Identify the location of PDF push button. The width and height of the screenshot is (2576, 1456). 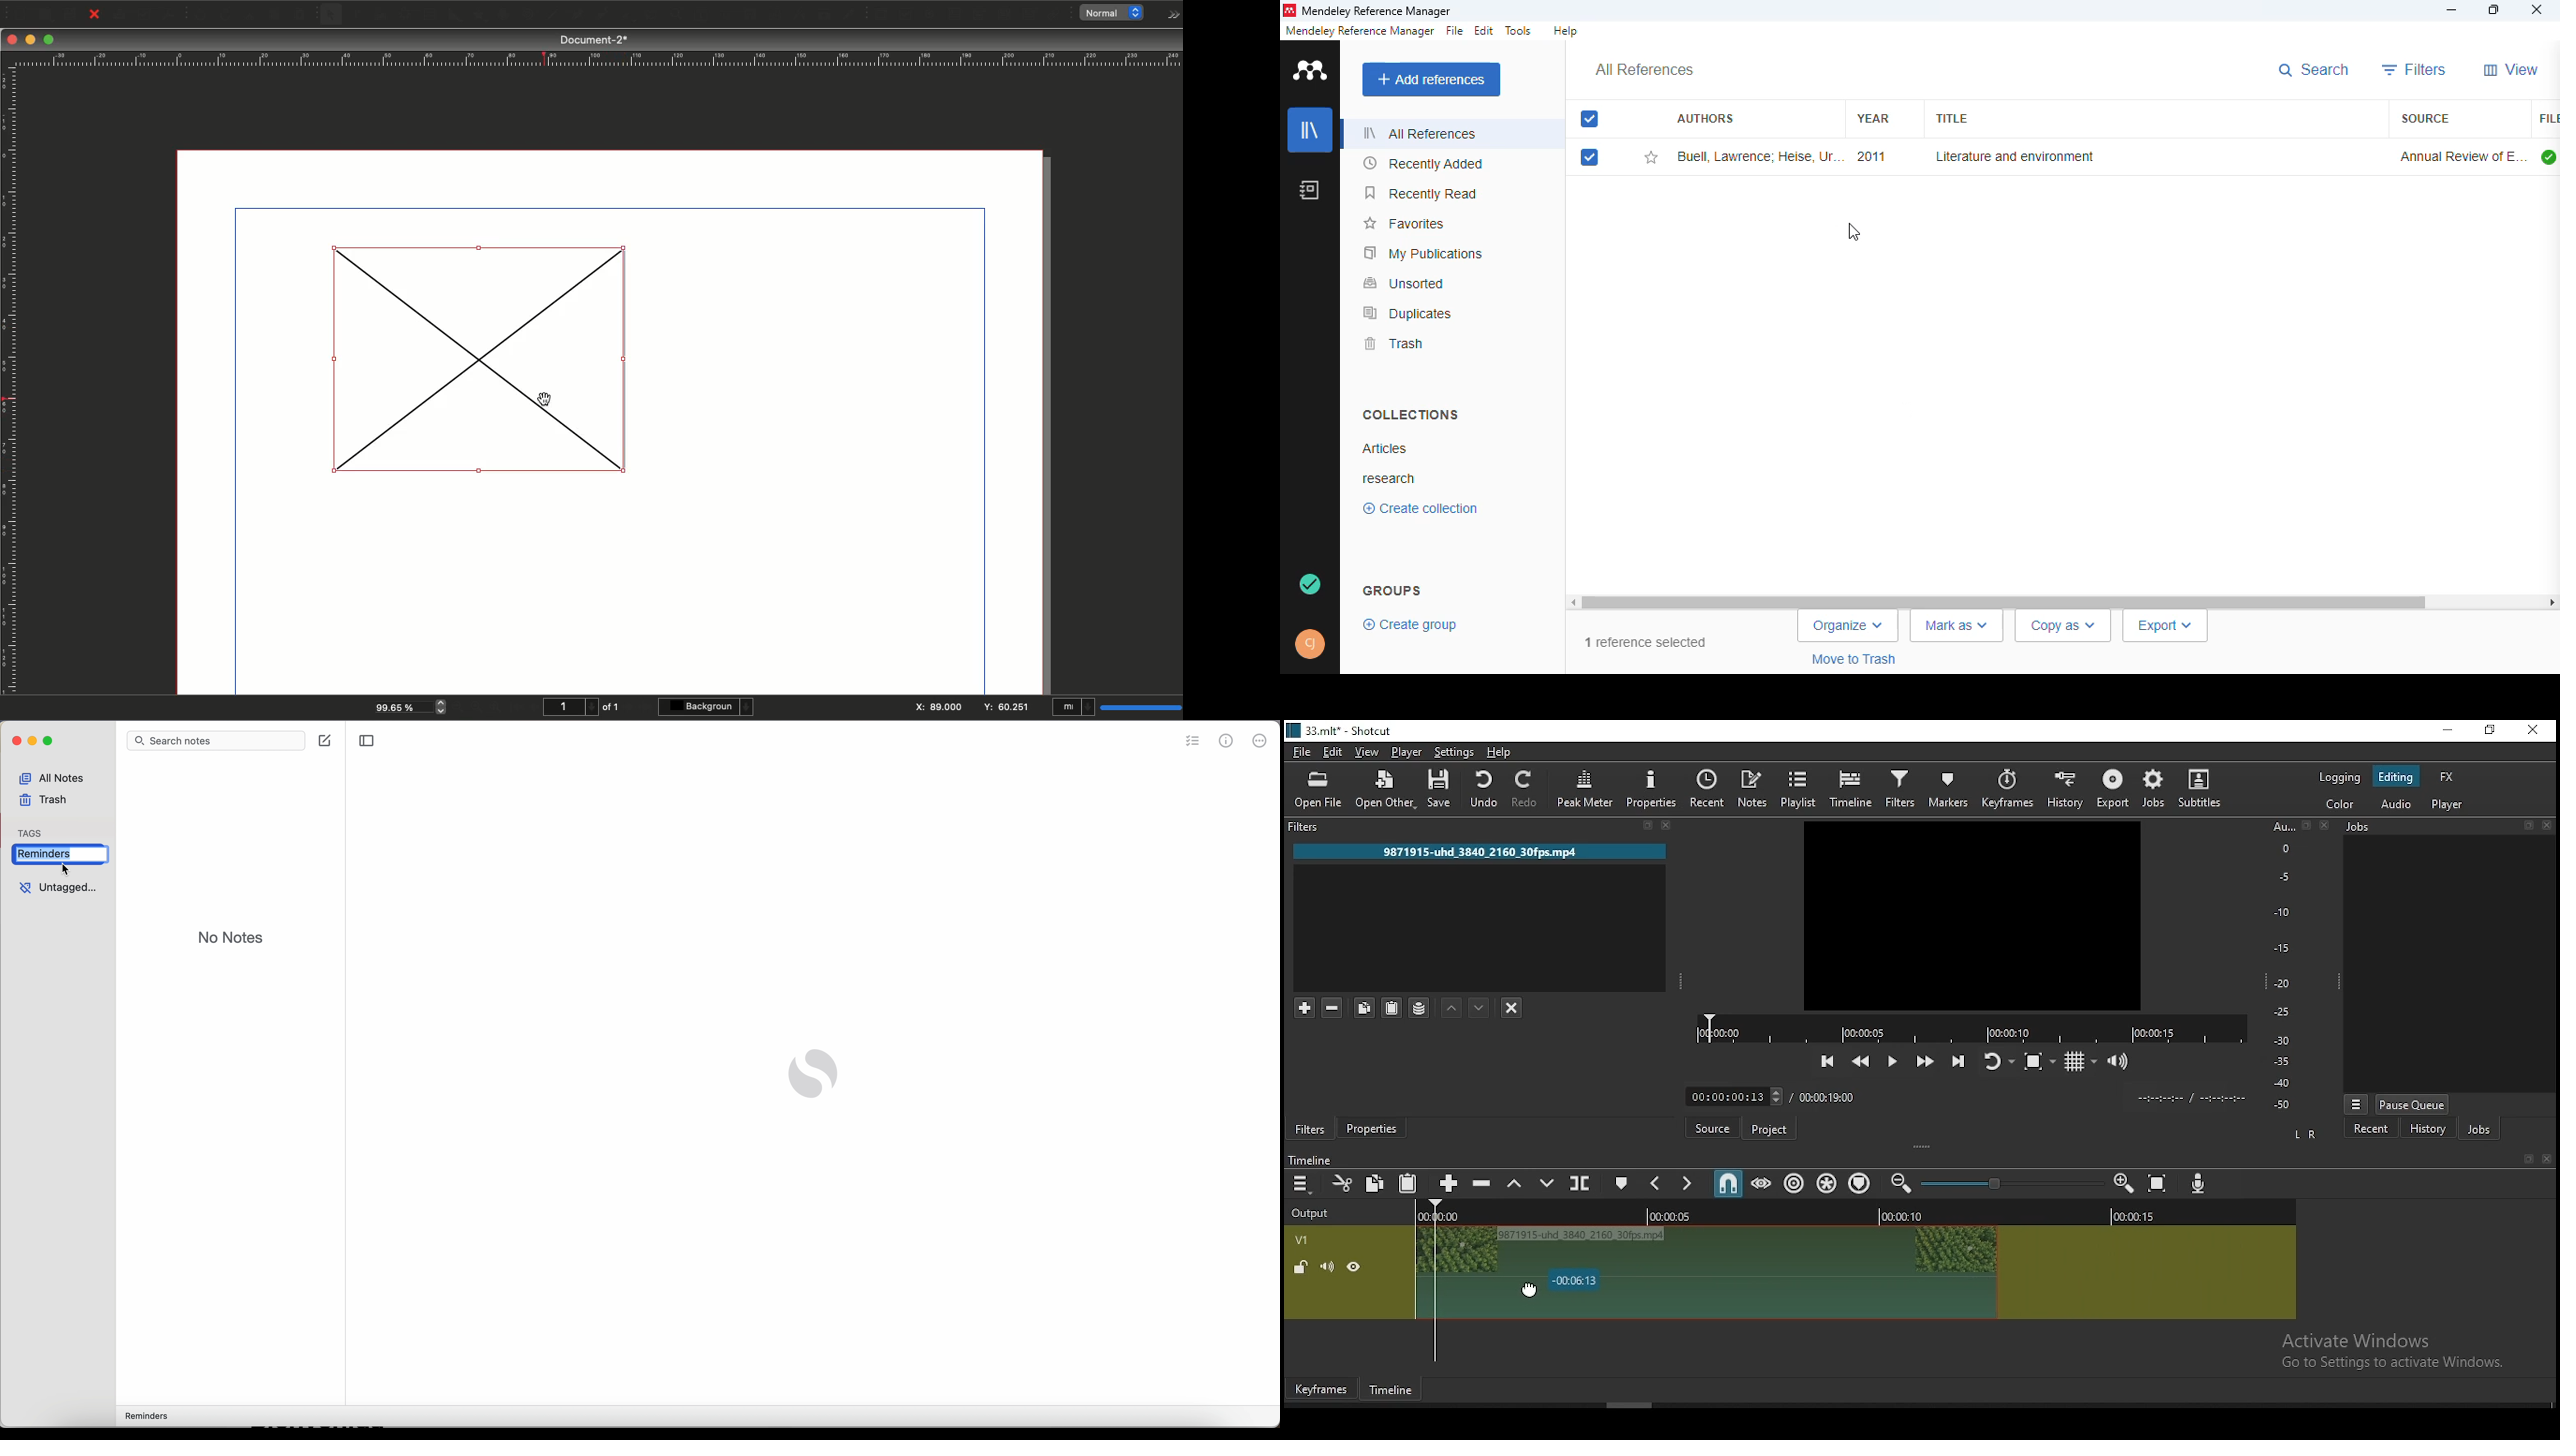
(879, 14).